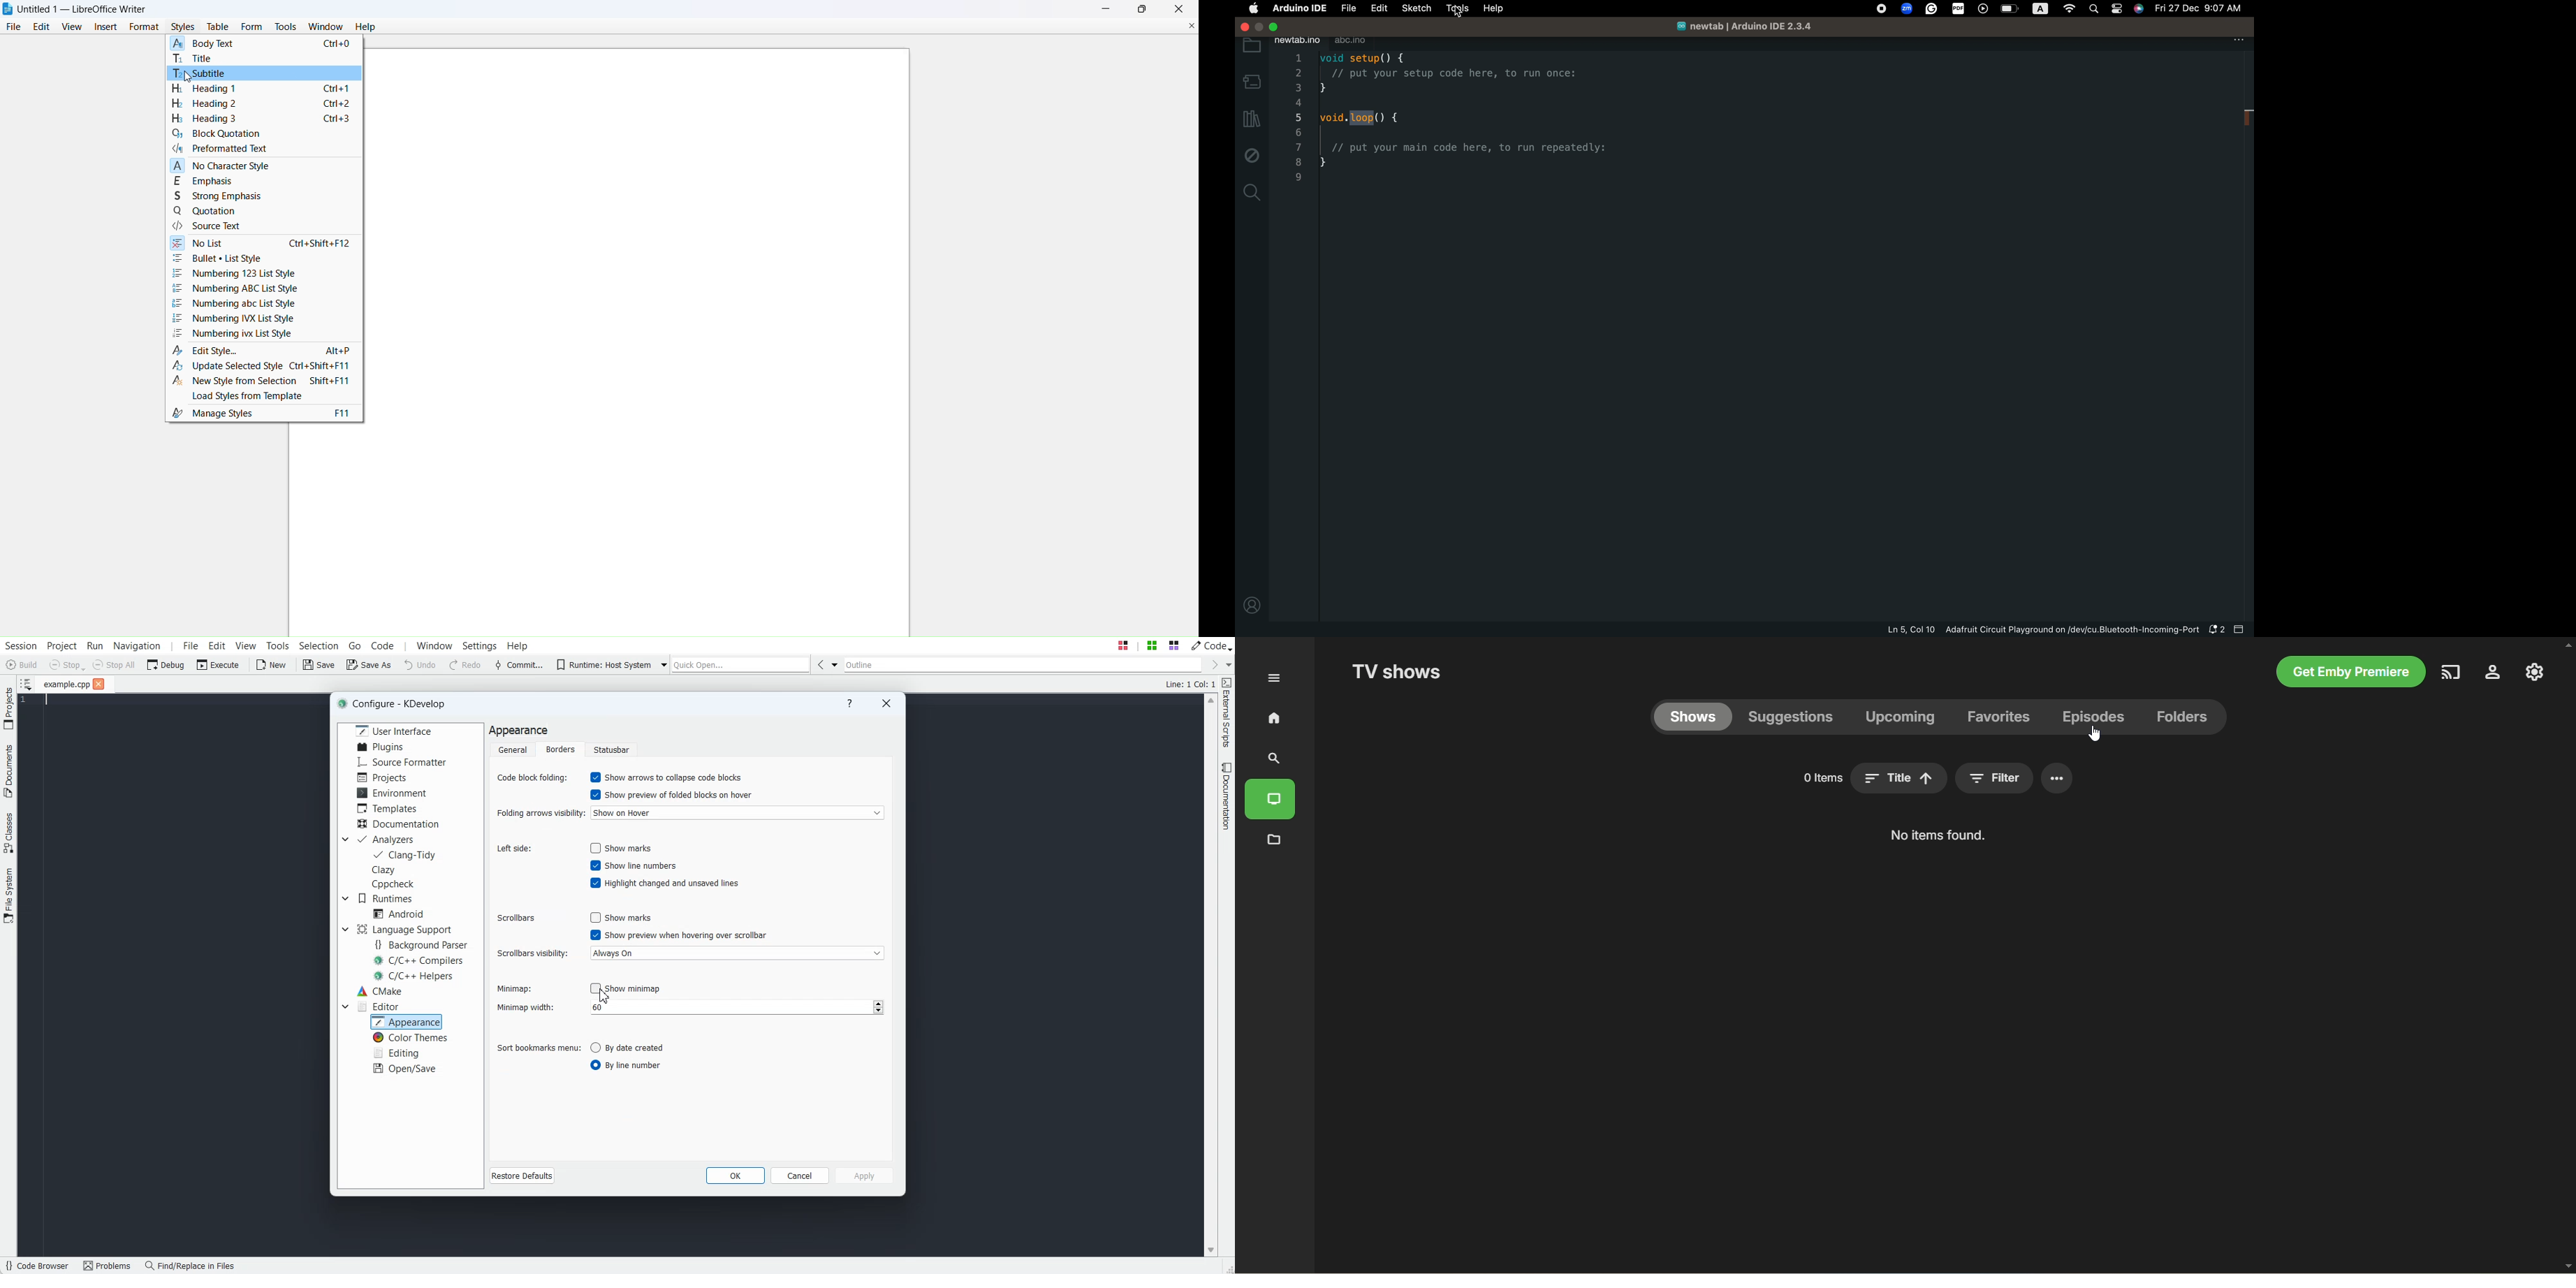 The image size is (2576, 1288). What do you see at coordinates (406, 1022) in the screenshot?
I see `Appearance selected` at bounding box center [406, 1022].